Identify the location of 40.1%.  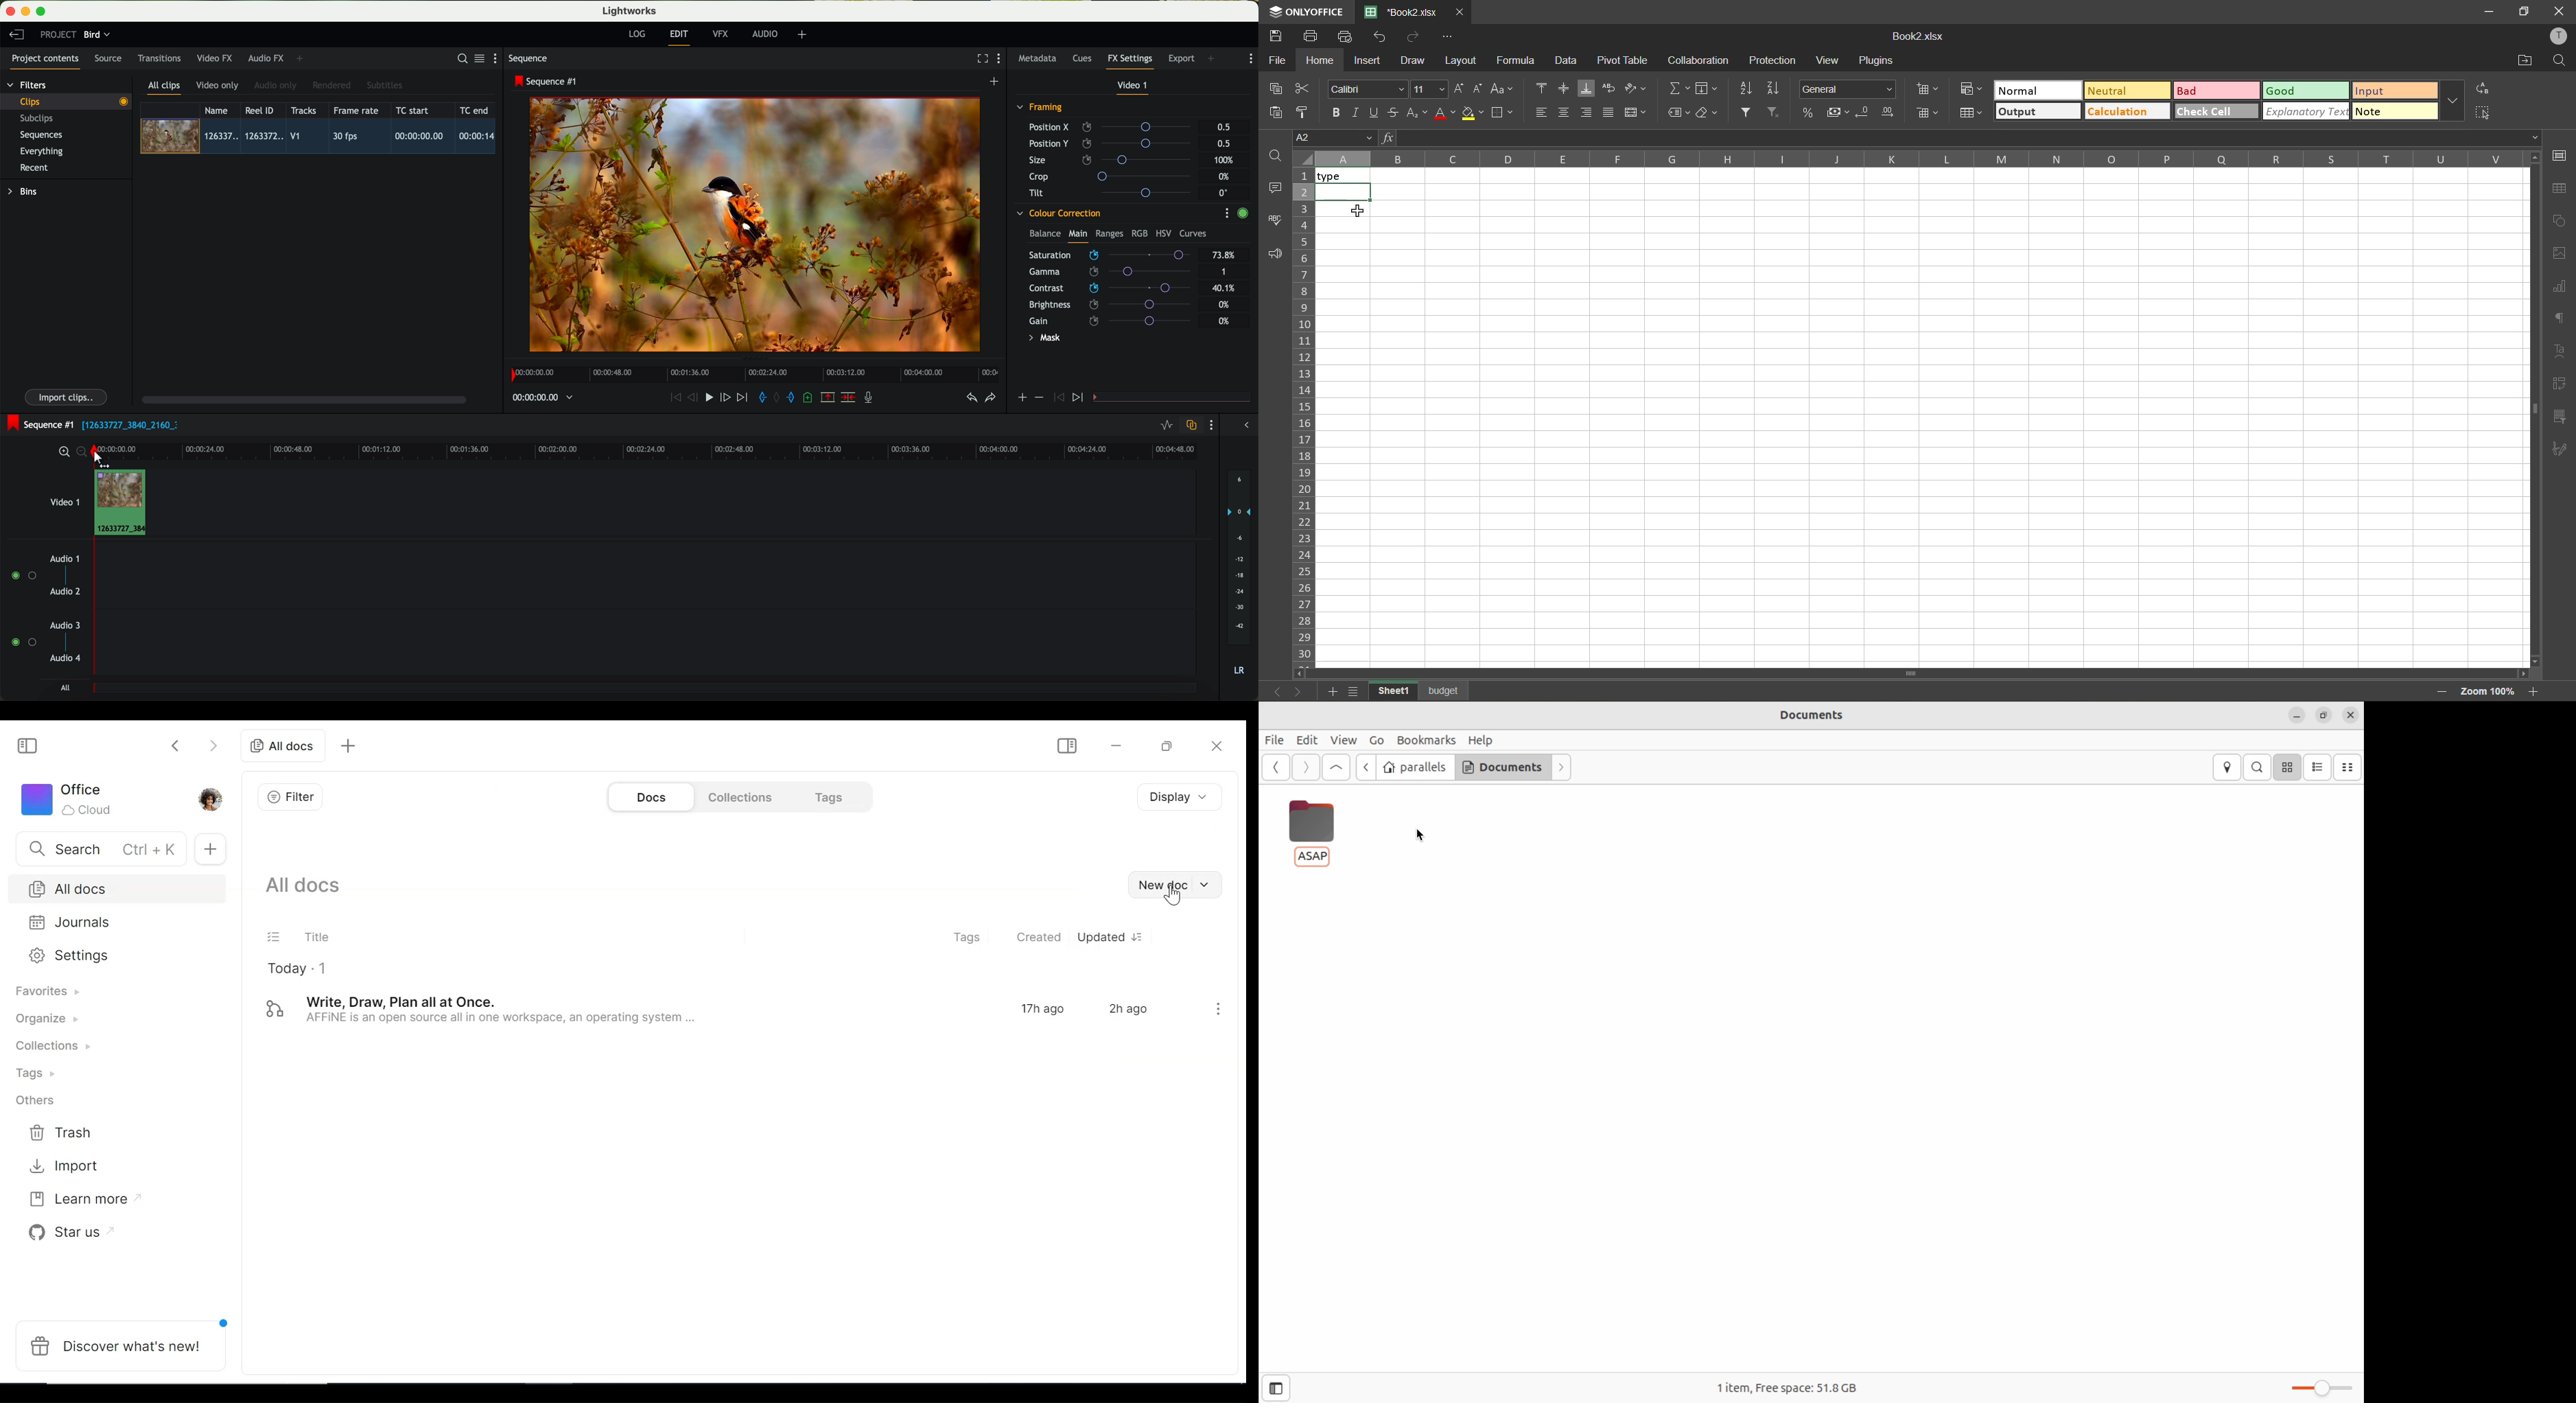
(1226, 289).